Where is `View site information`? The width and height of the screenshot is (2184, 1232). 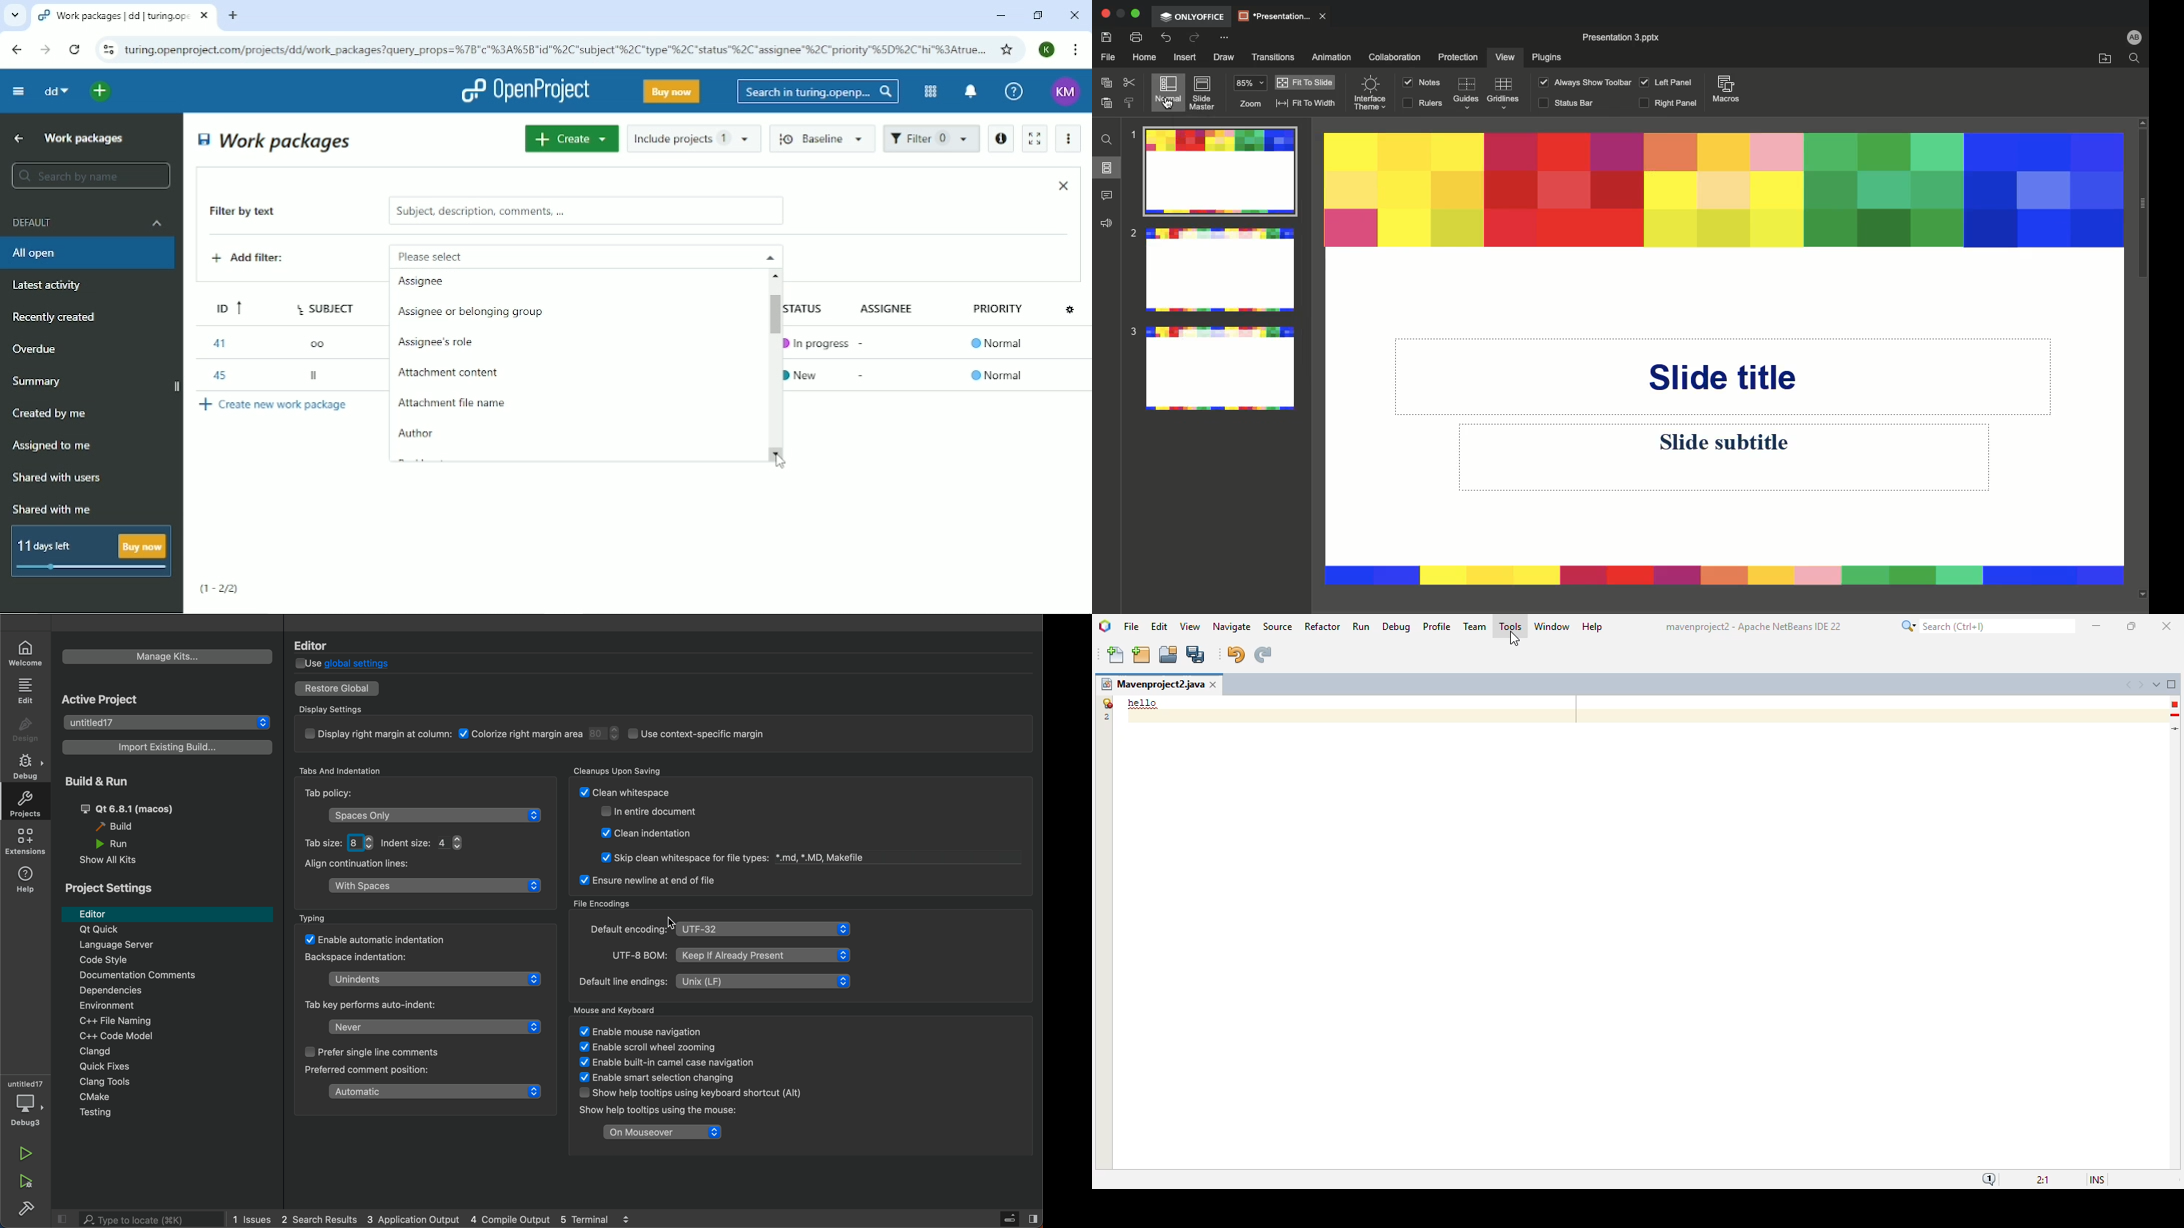
View site information is located at coordinates (108, 50).